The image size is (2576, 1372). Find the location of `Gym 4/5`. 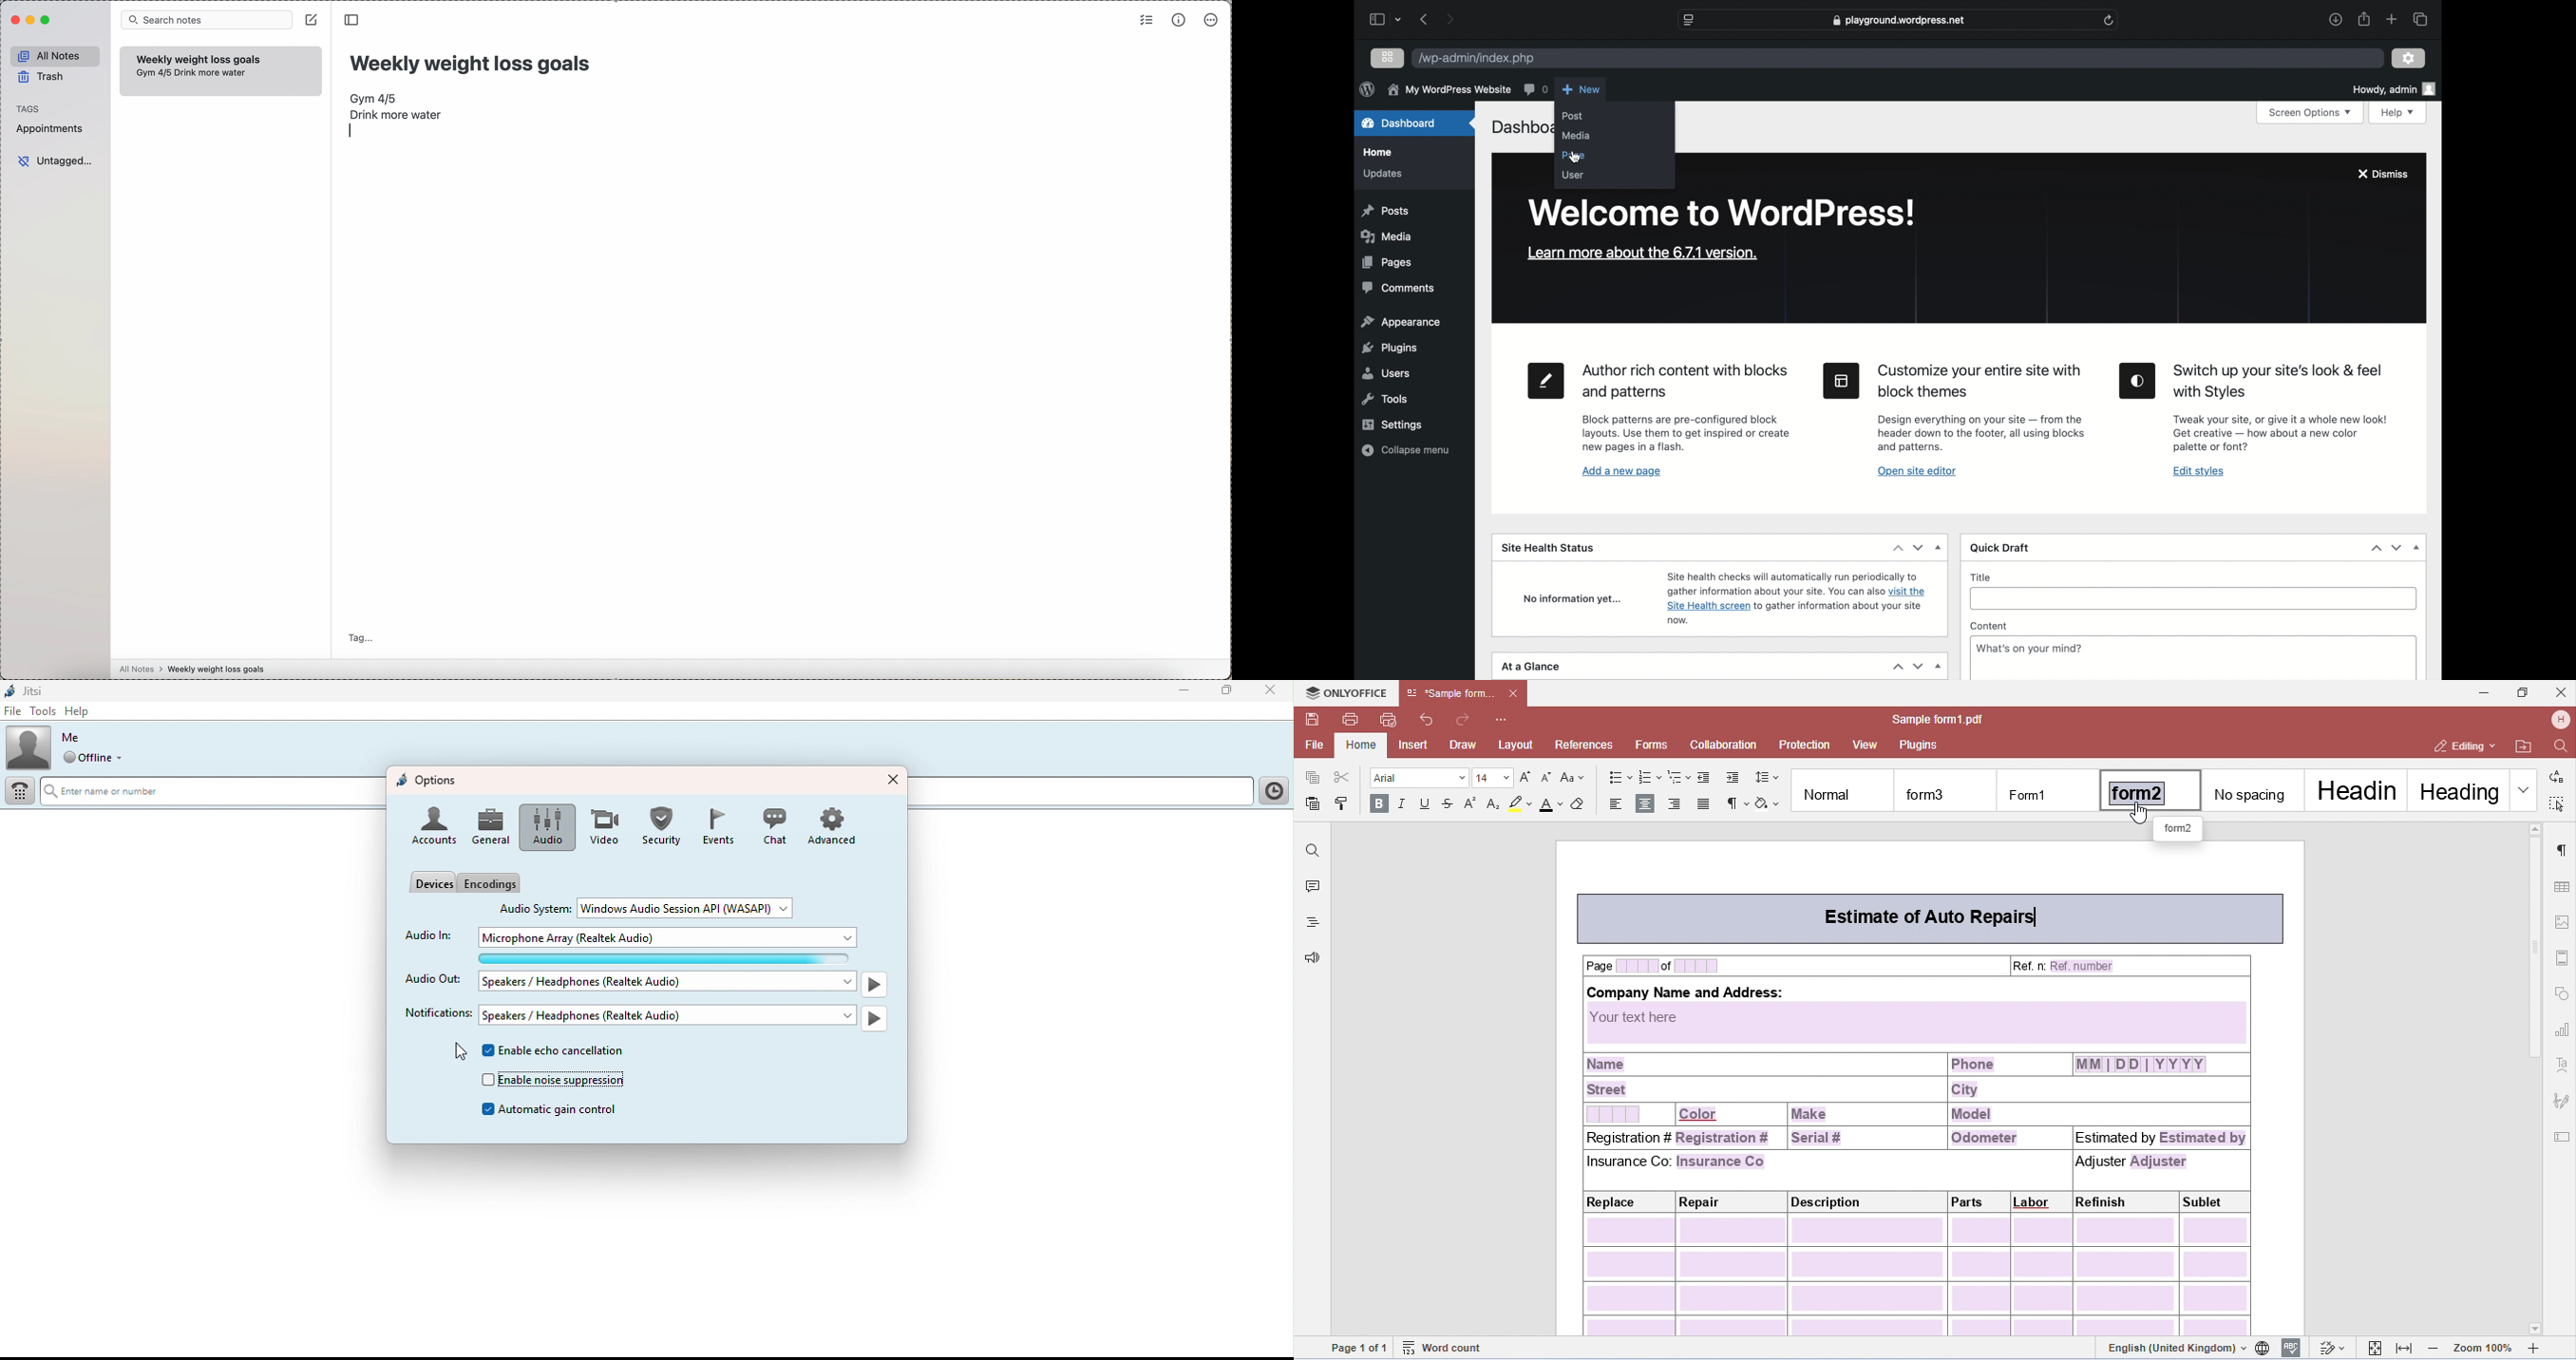

Gym 4/5 is located at coordinates (374, 98).